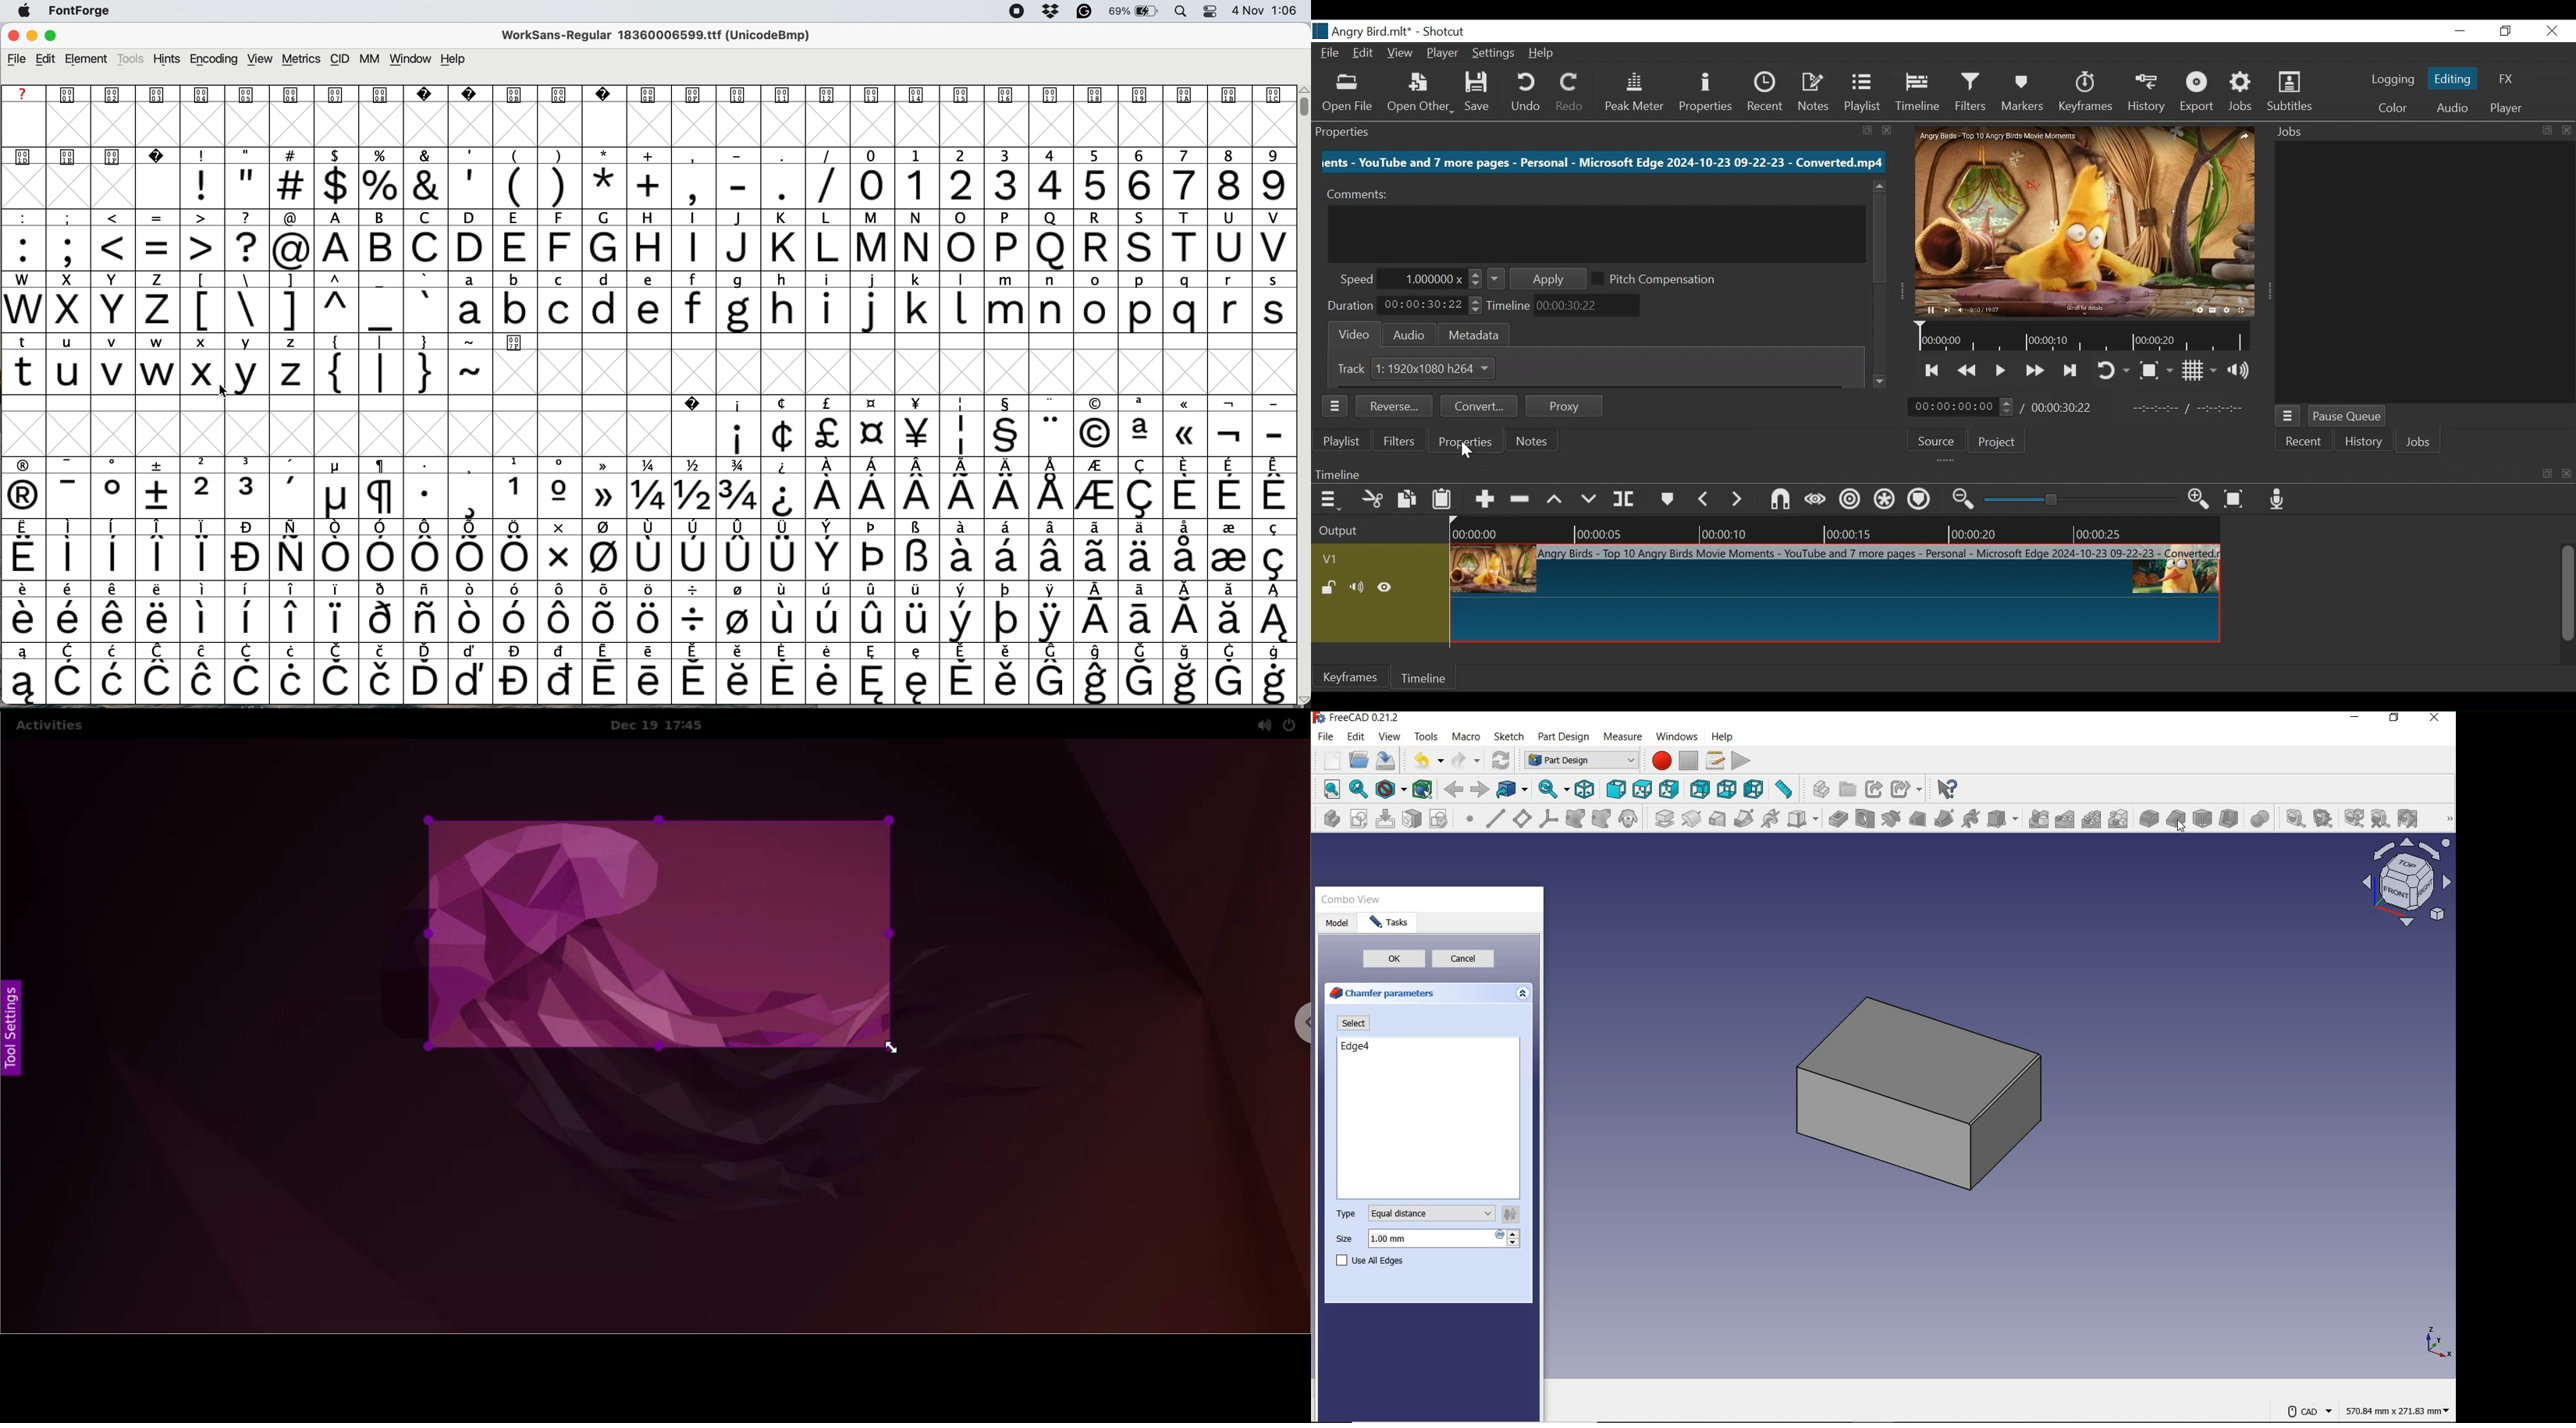 The height and width of the screenshot is (1428, 2576). I want to click on fit all, so click(1327, 789).